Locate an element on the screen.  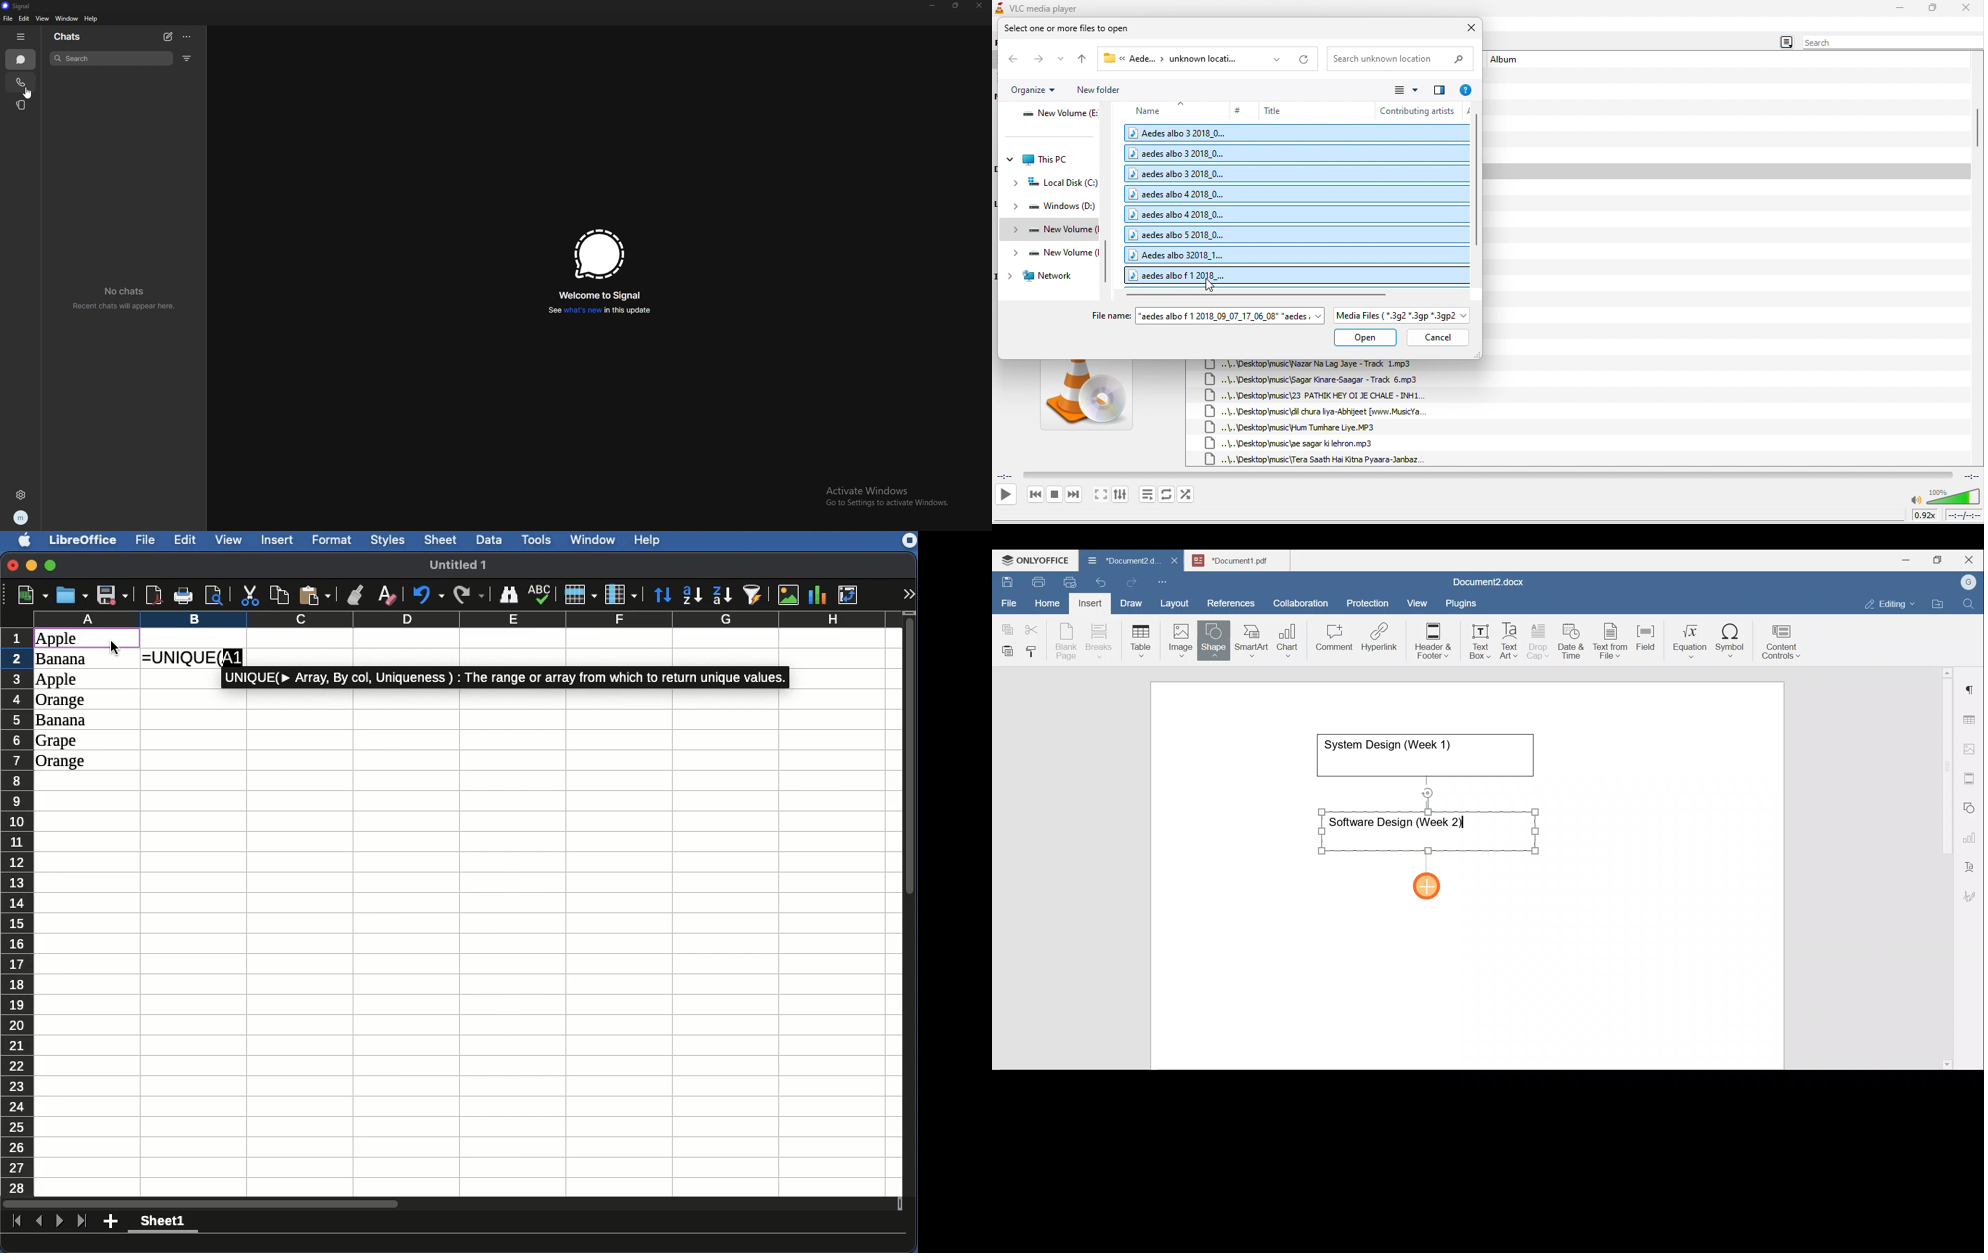
chats is located at coordinates (20, 59).